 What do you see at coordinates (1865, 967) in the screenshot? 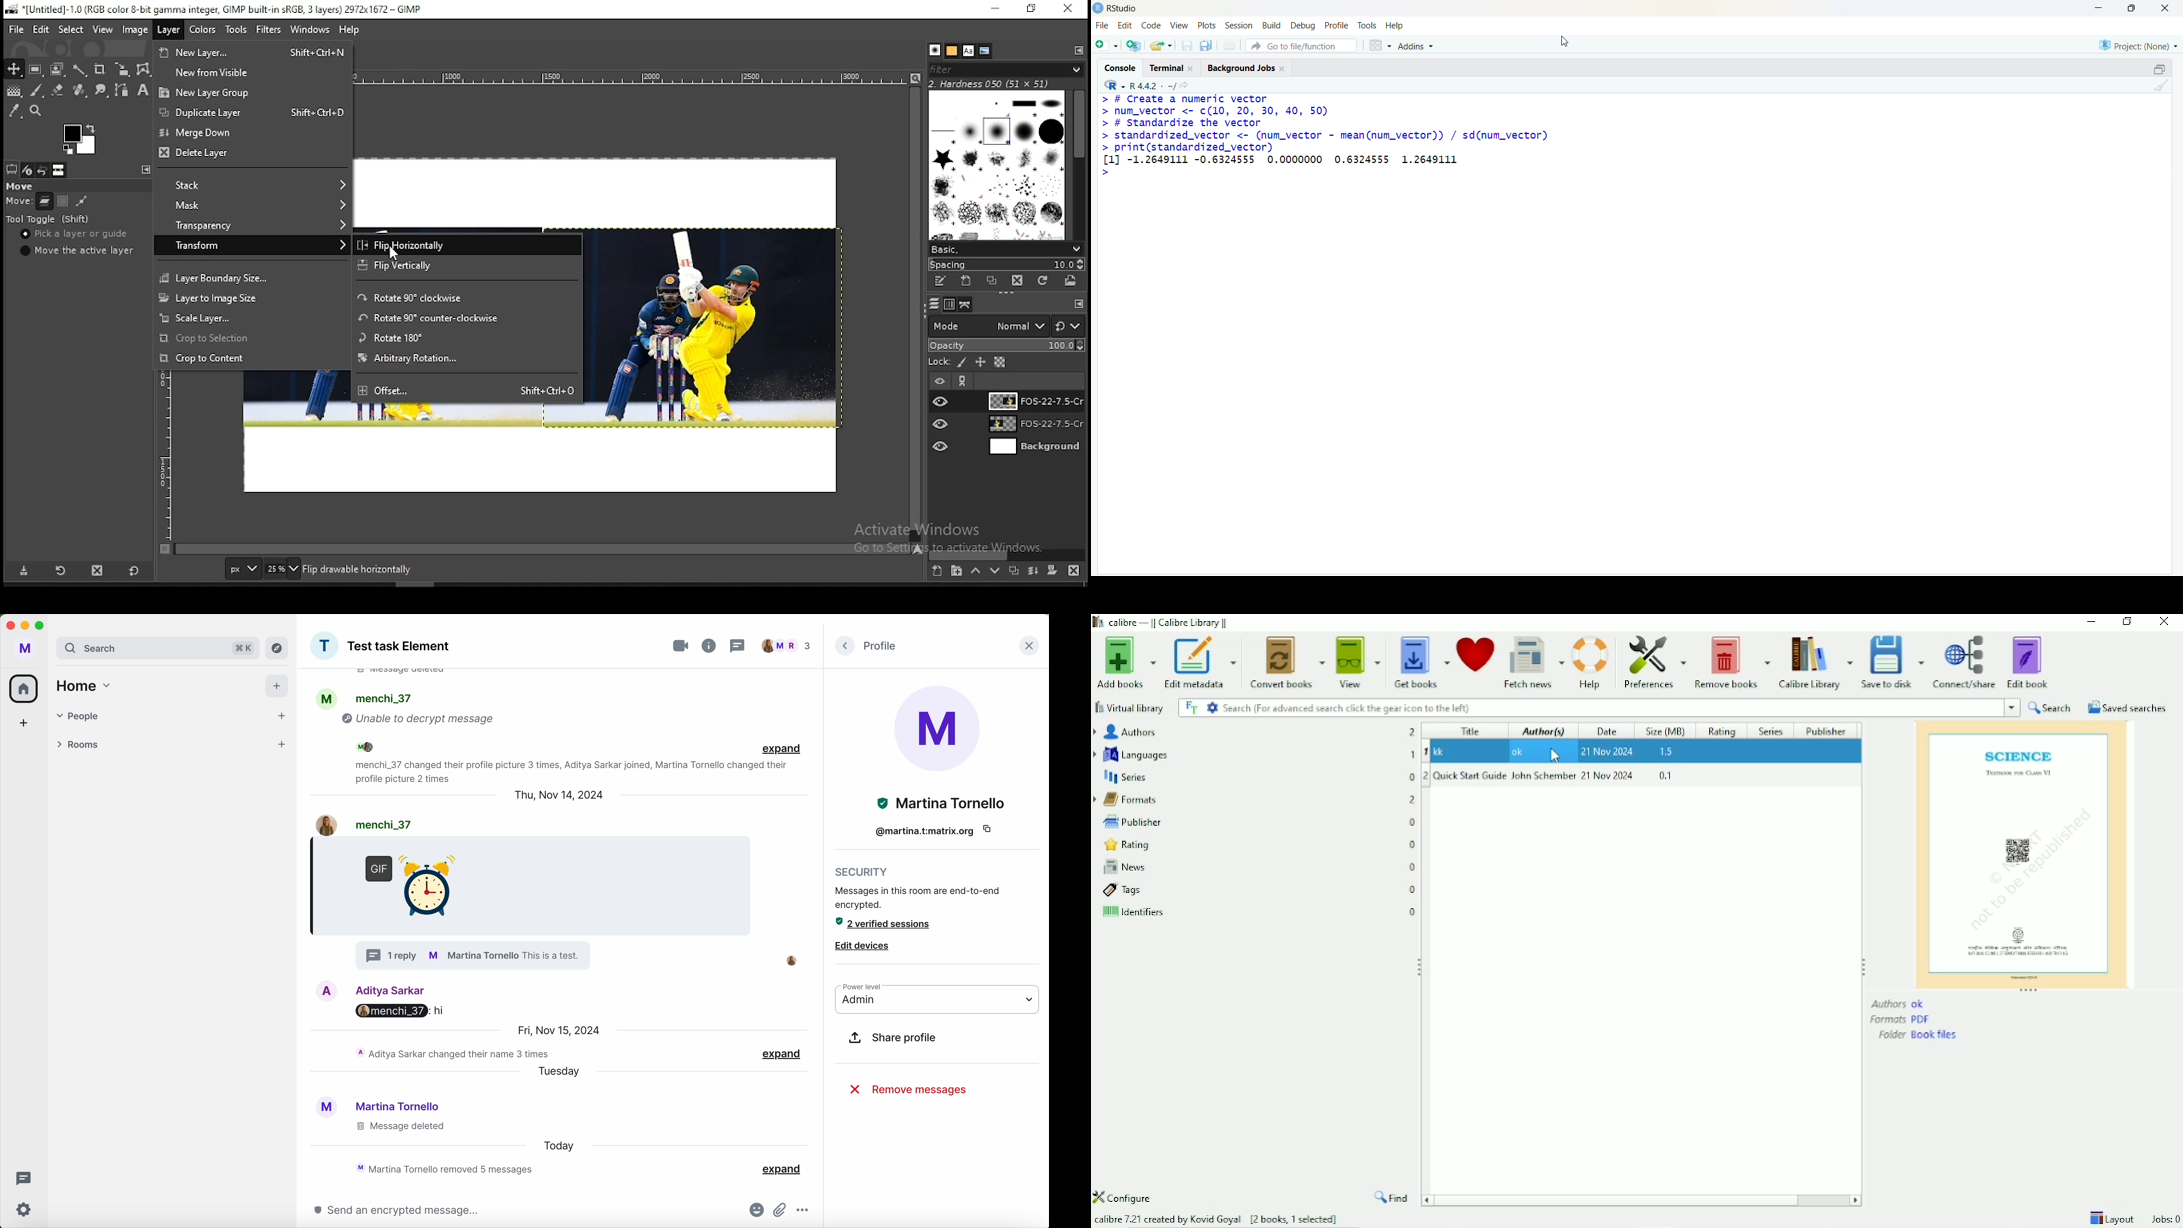
I see `Resize` at bounding box center [1865, 967].